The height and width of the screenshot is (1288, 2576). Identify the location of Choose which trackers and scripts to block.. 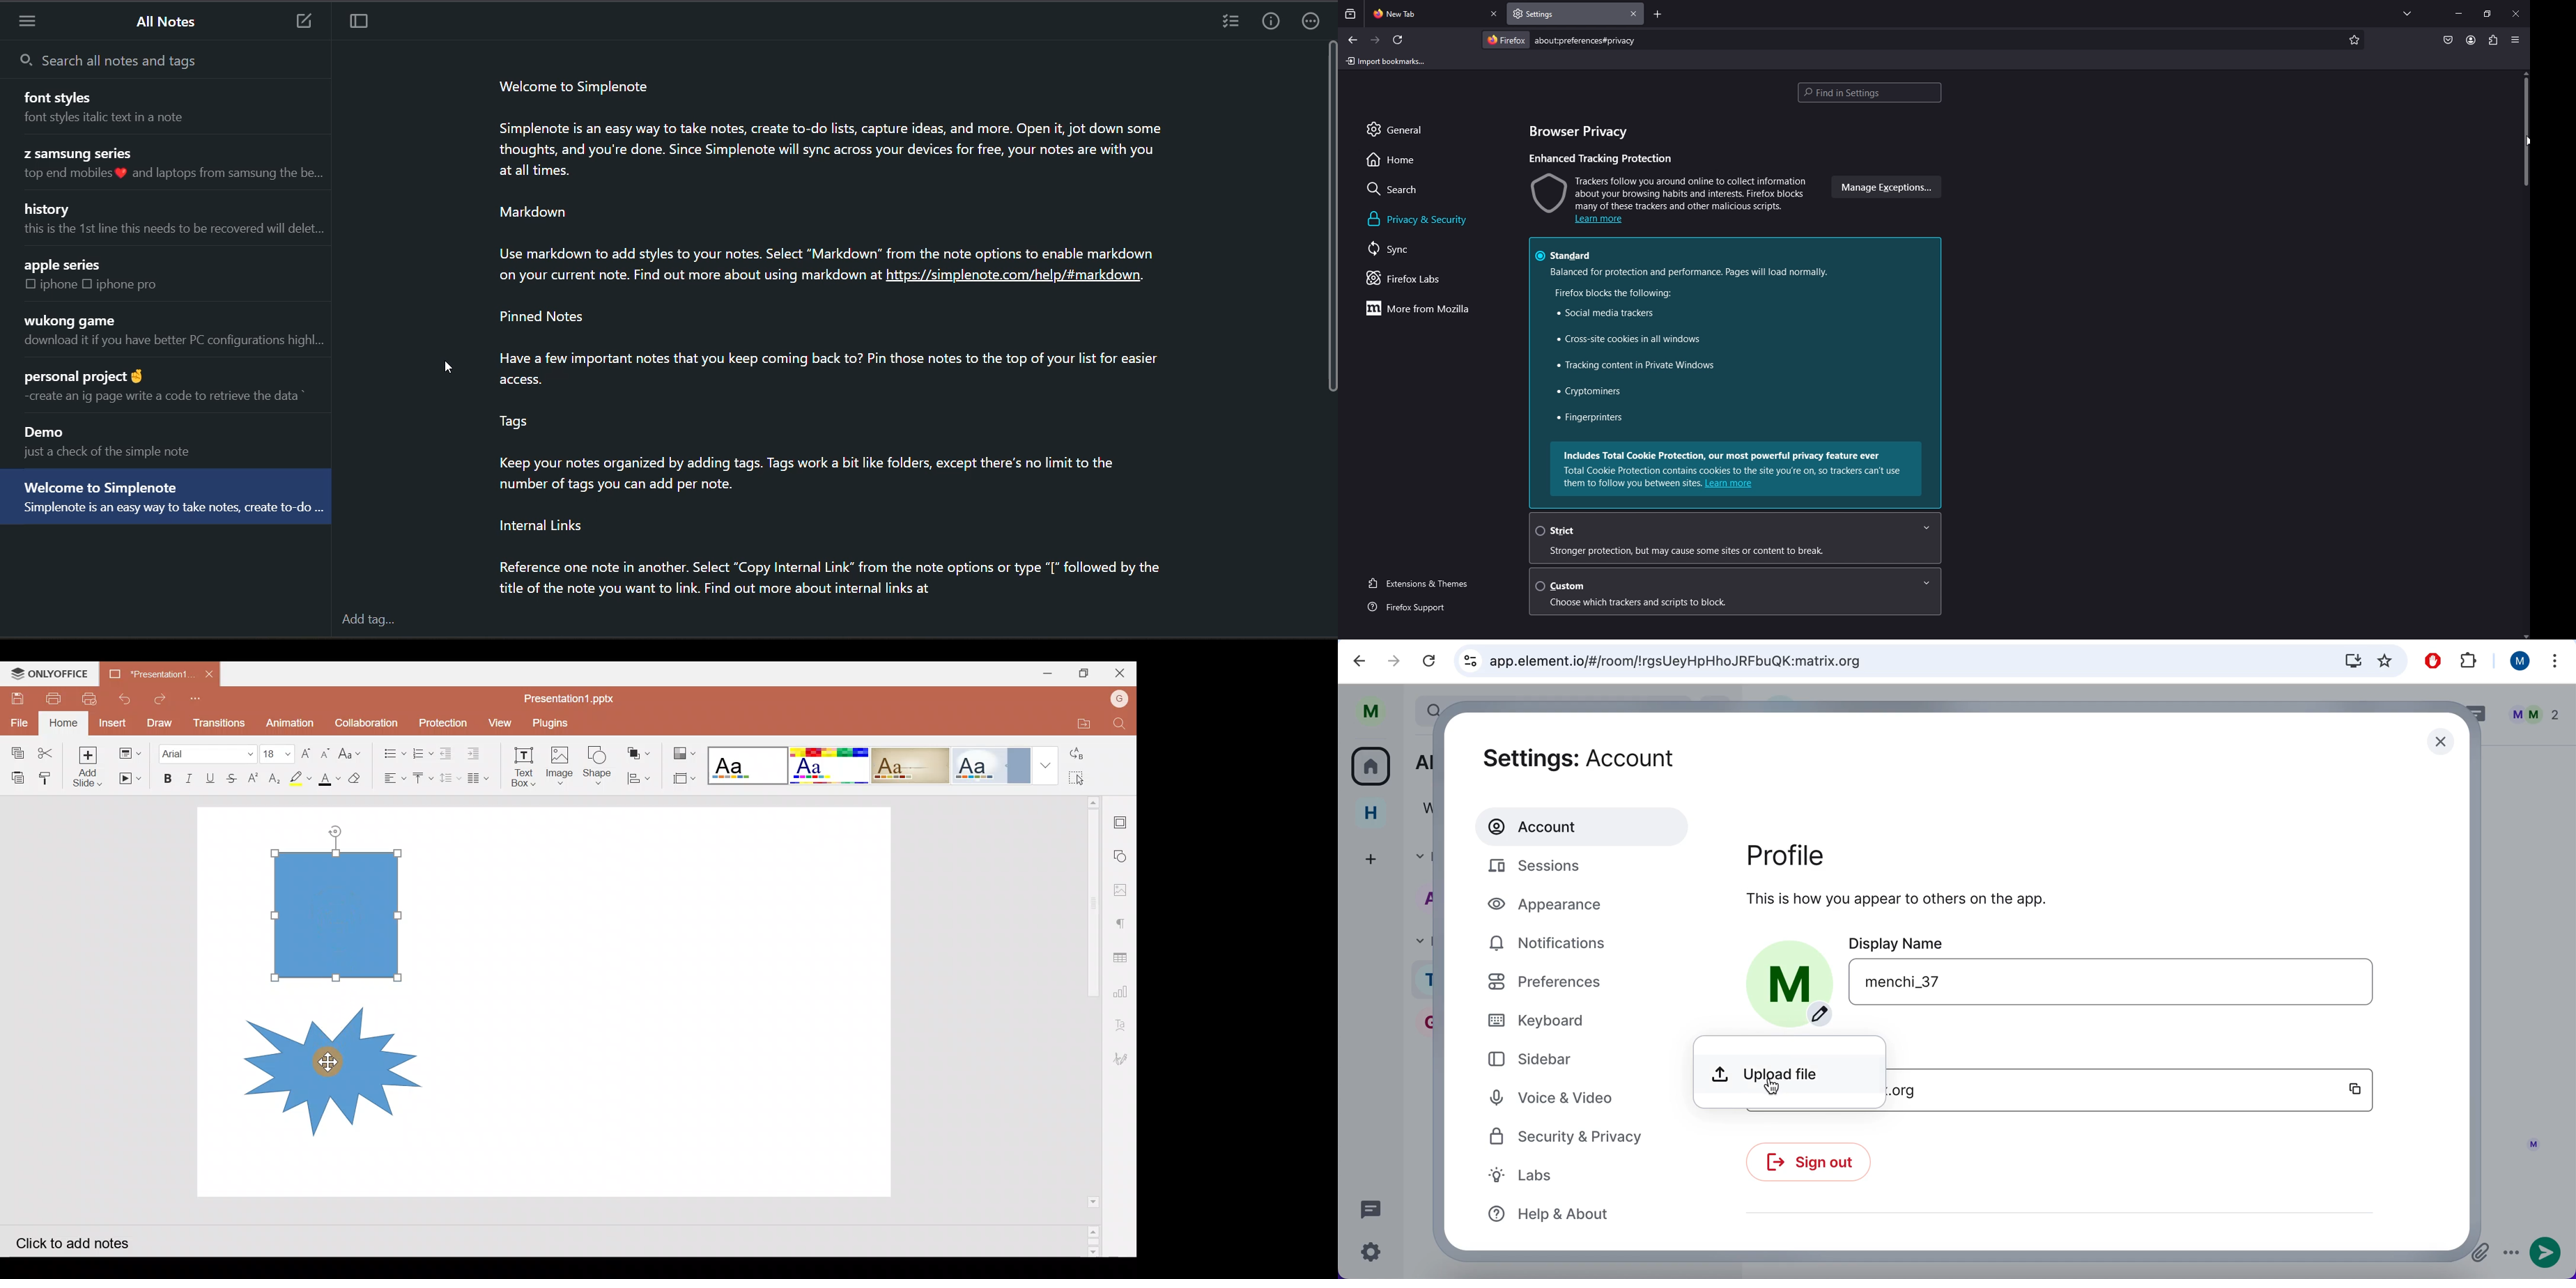
(1656, 603).